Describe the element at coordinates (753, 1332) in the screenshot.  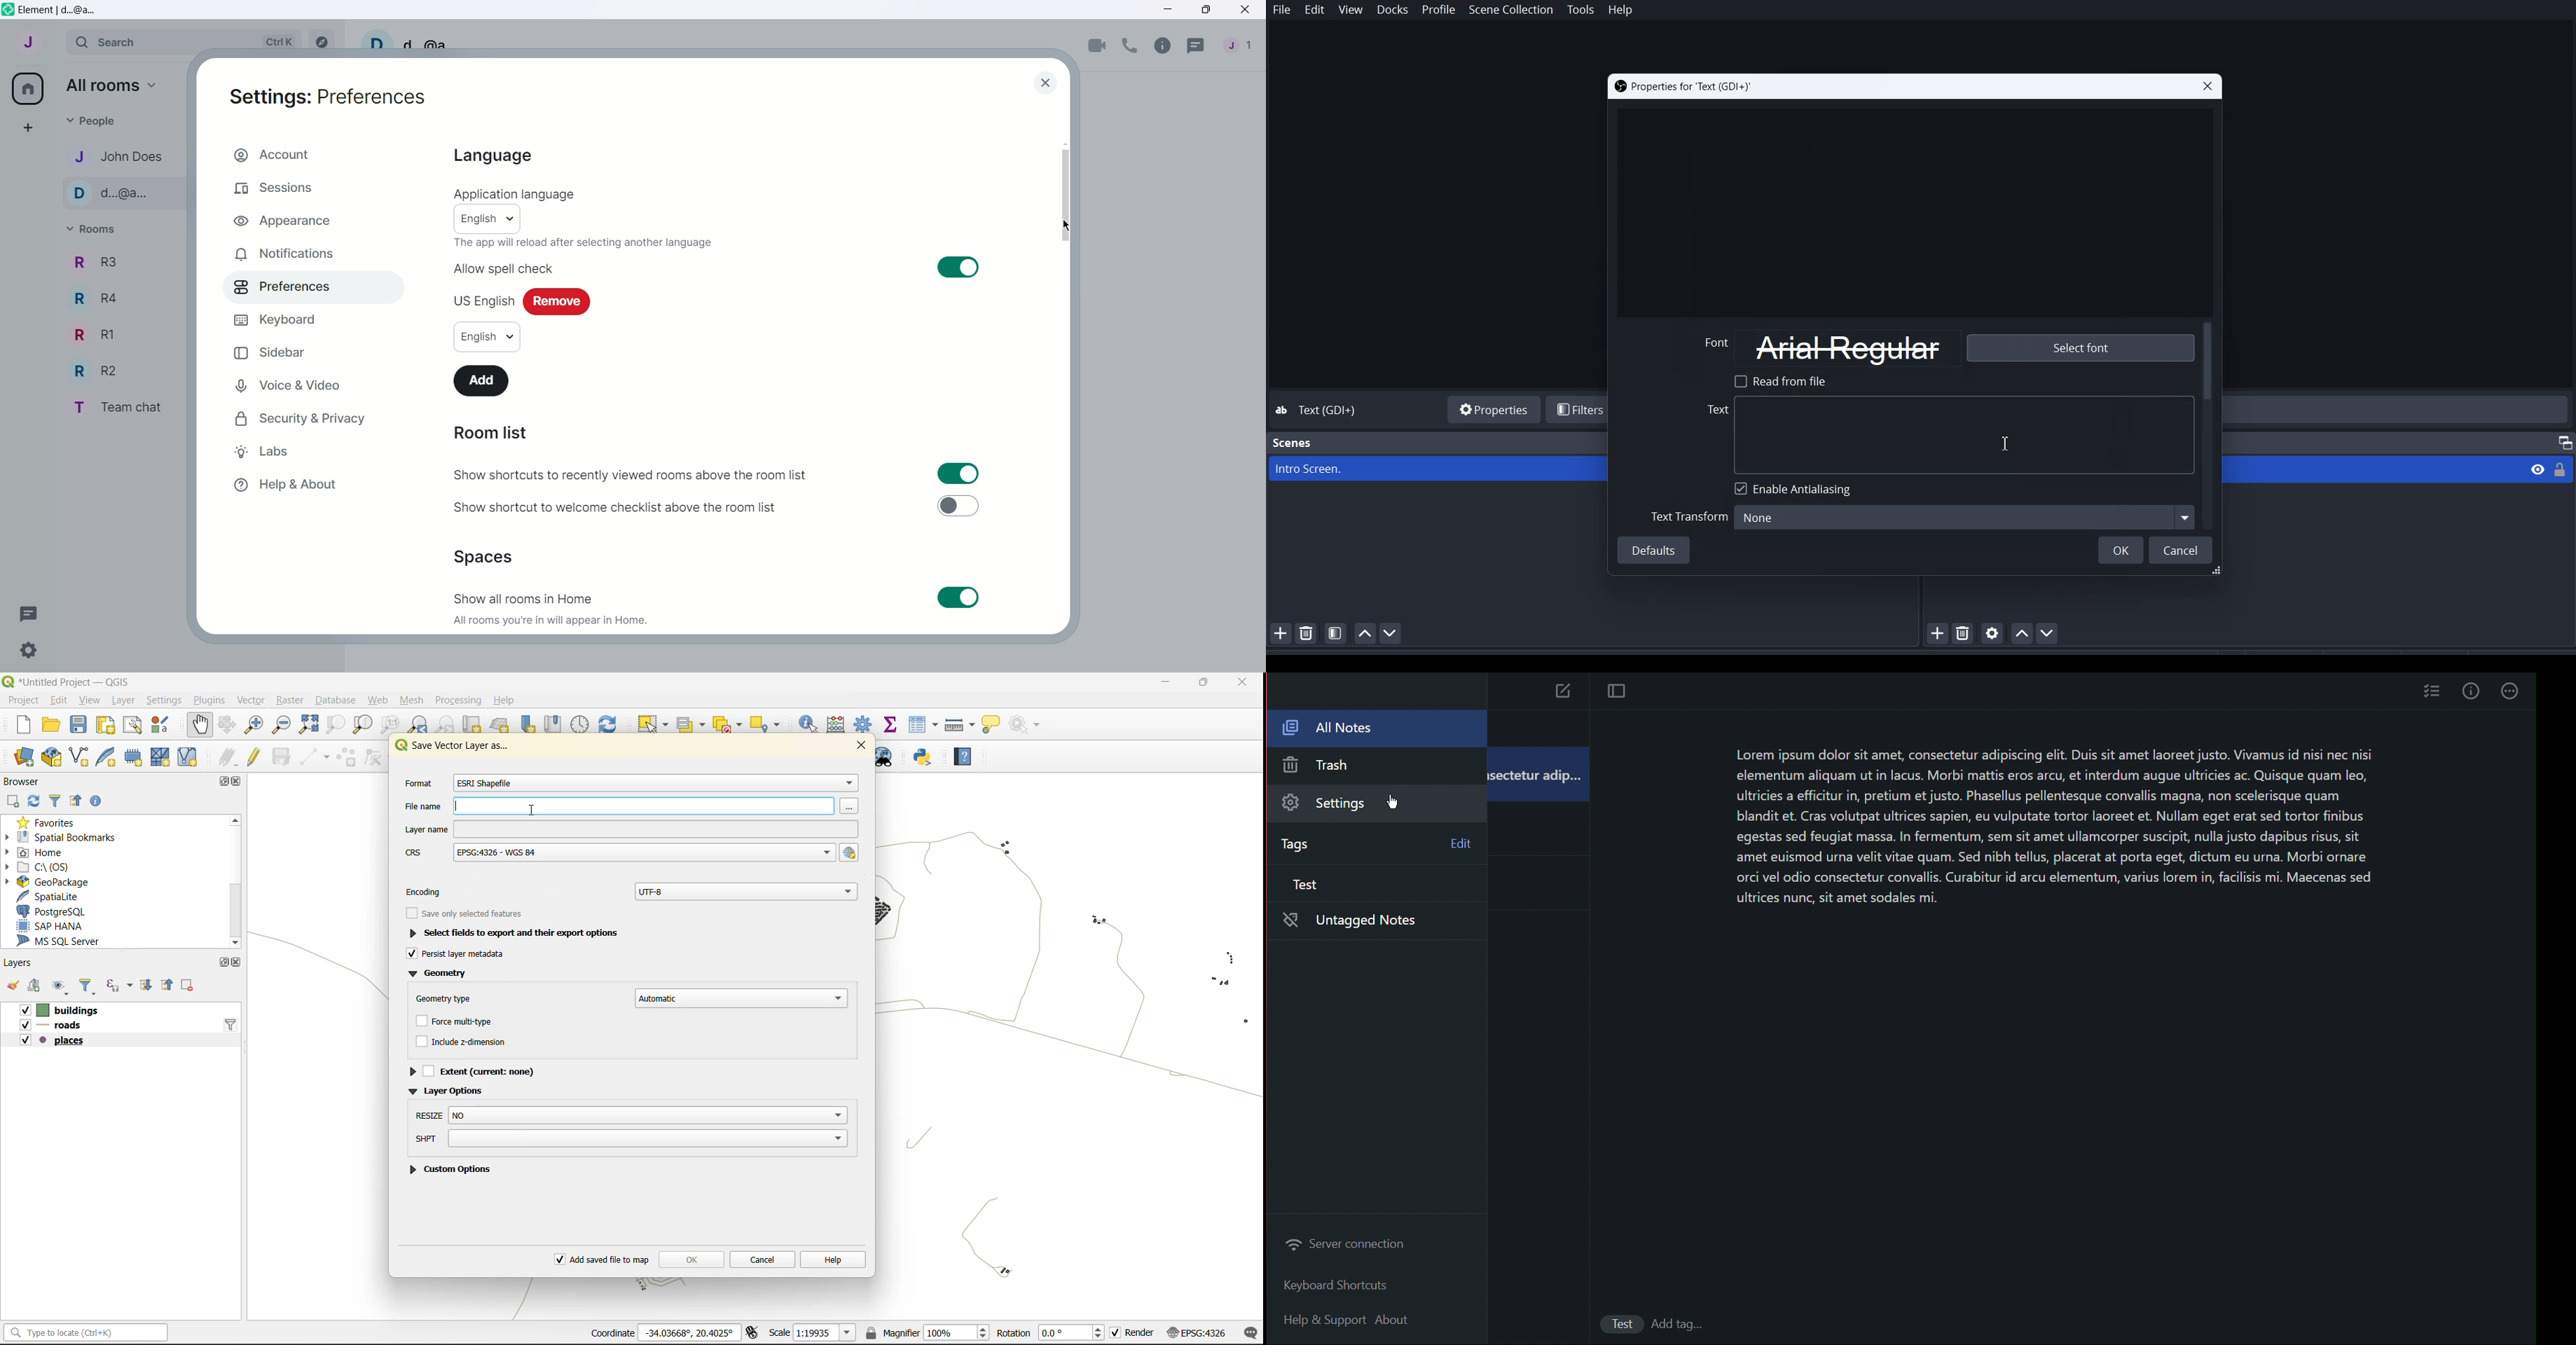
I see `toggle extents` at that location.